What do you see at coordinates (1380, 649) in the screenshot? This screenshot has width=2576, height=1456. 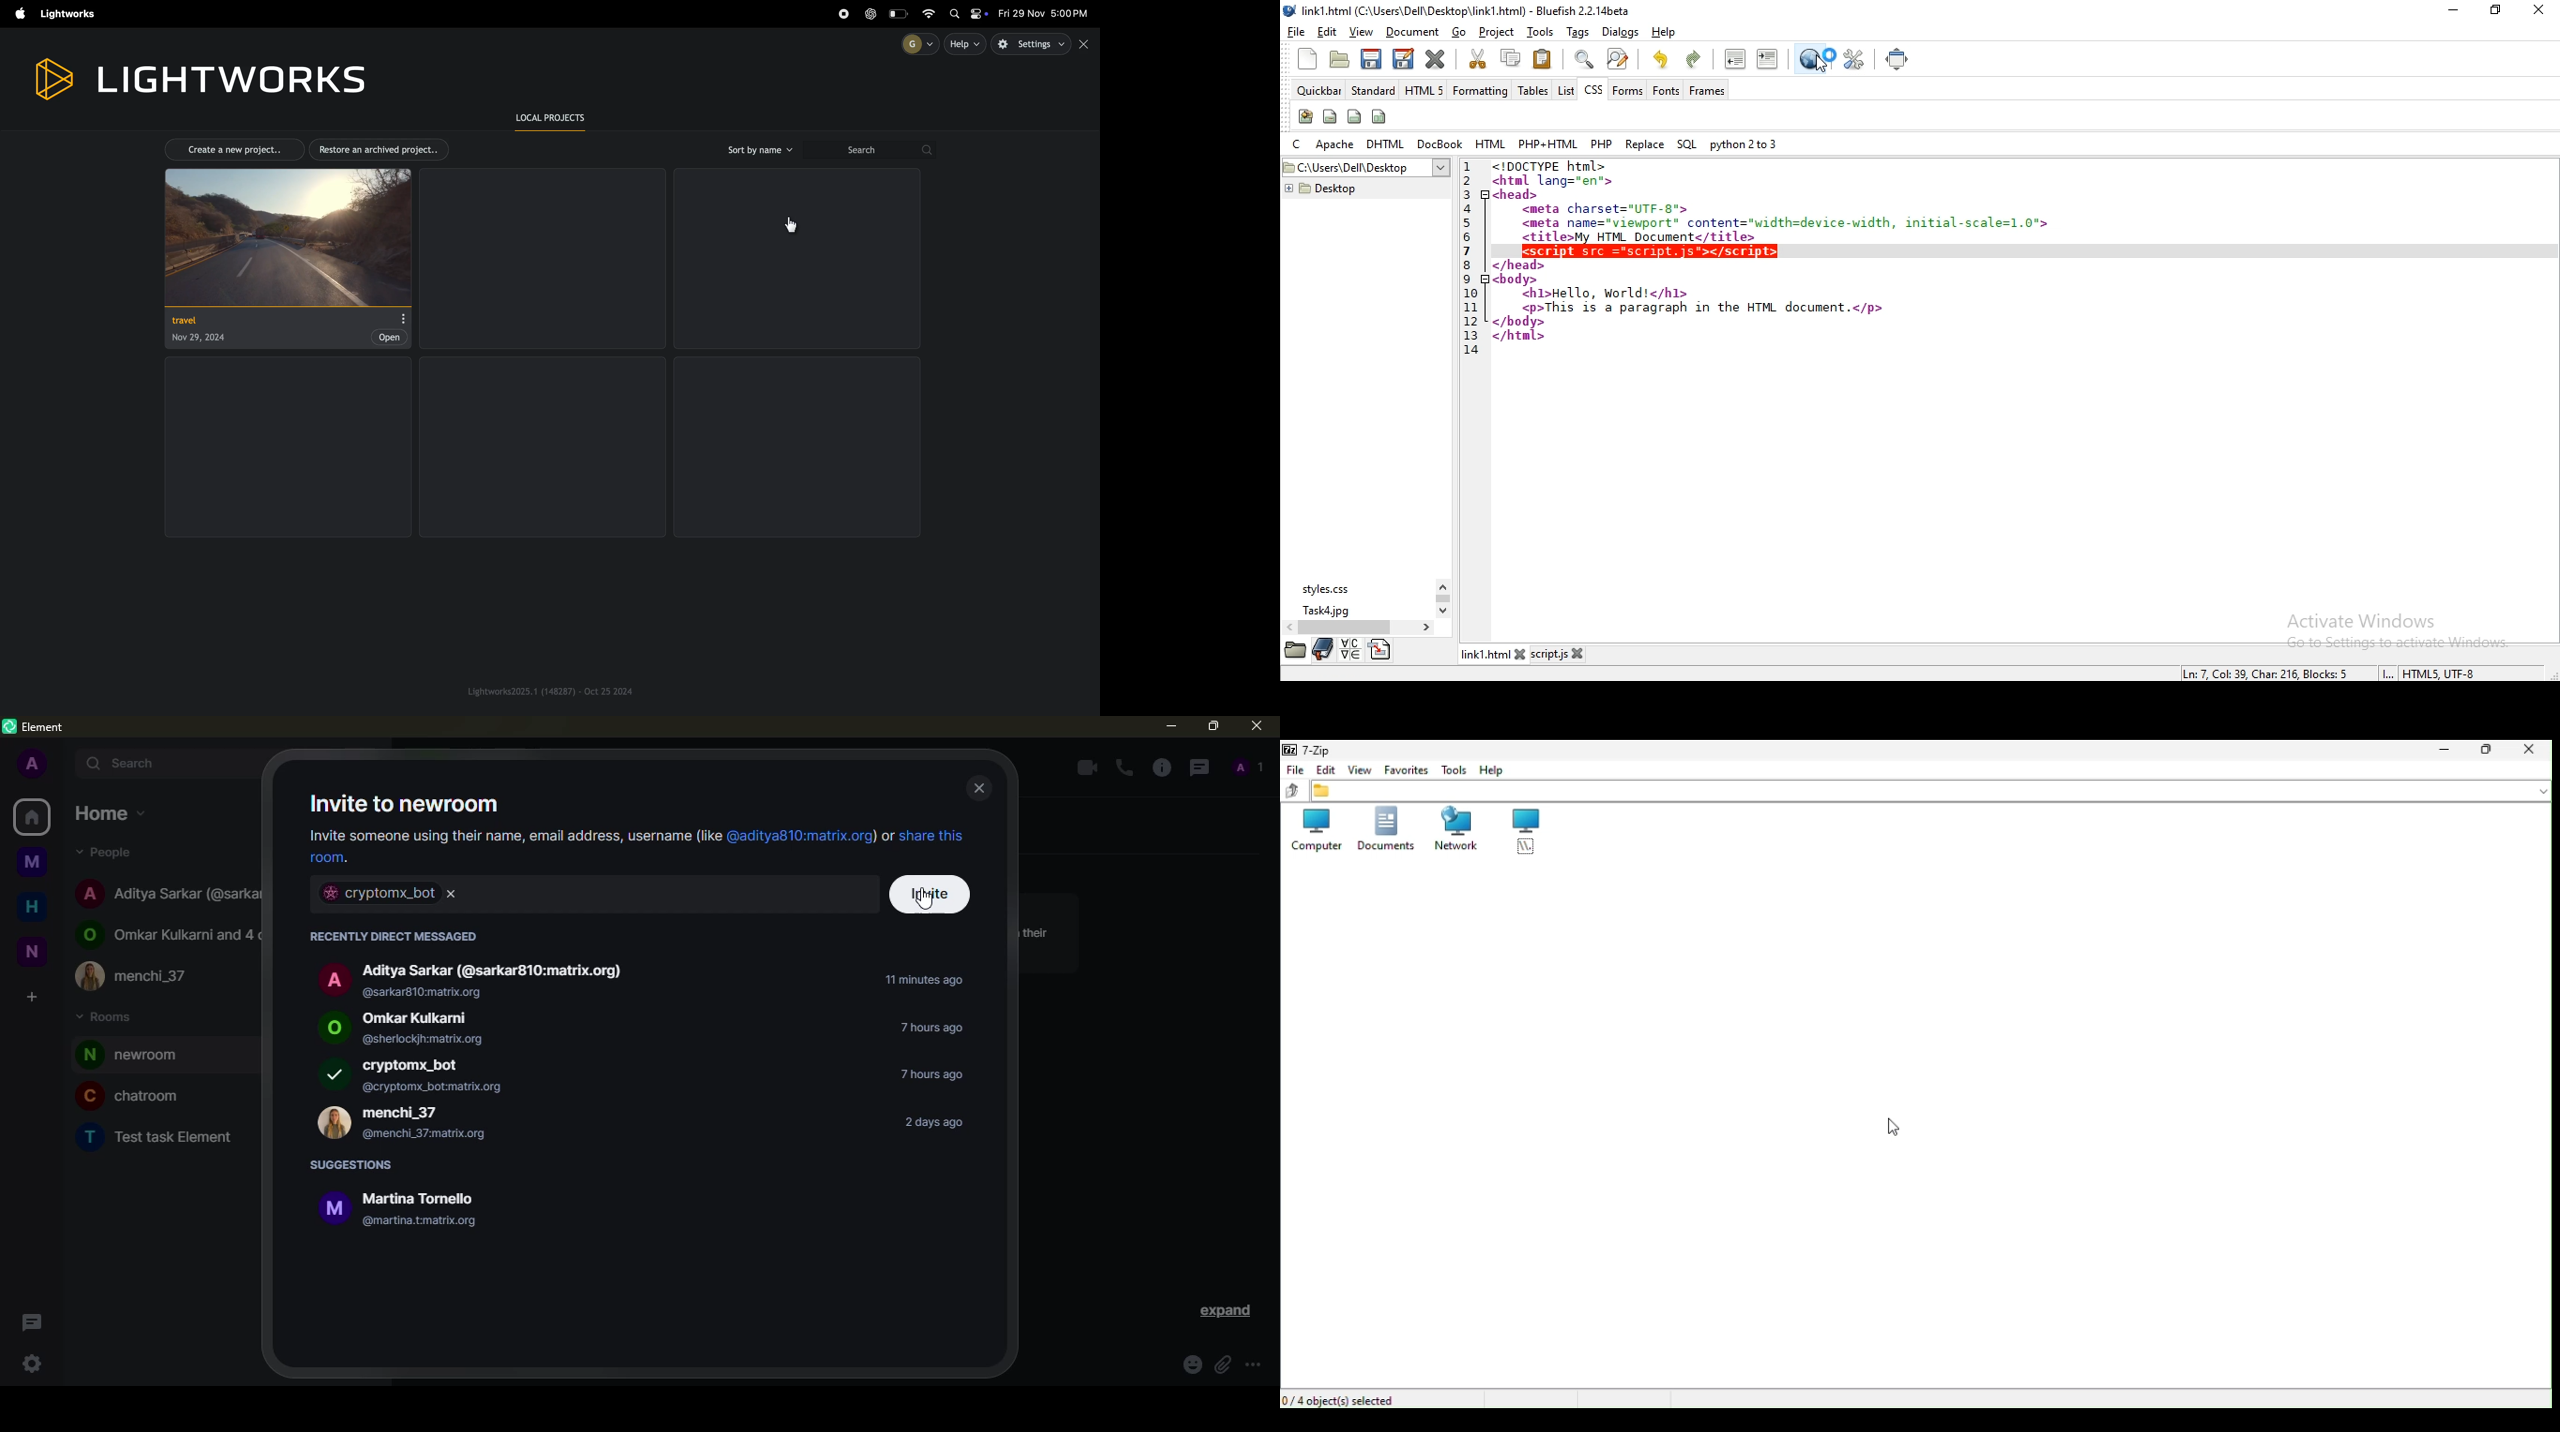 I see `directory` at bounding box center [1380, 649].